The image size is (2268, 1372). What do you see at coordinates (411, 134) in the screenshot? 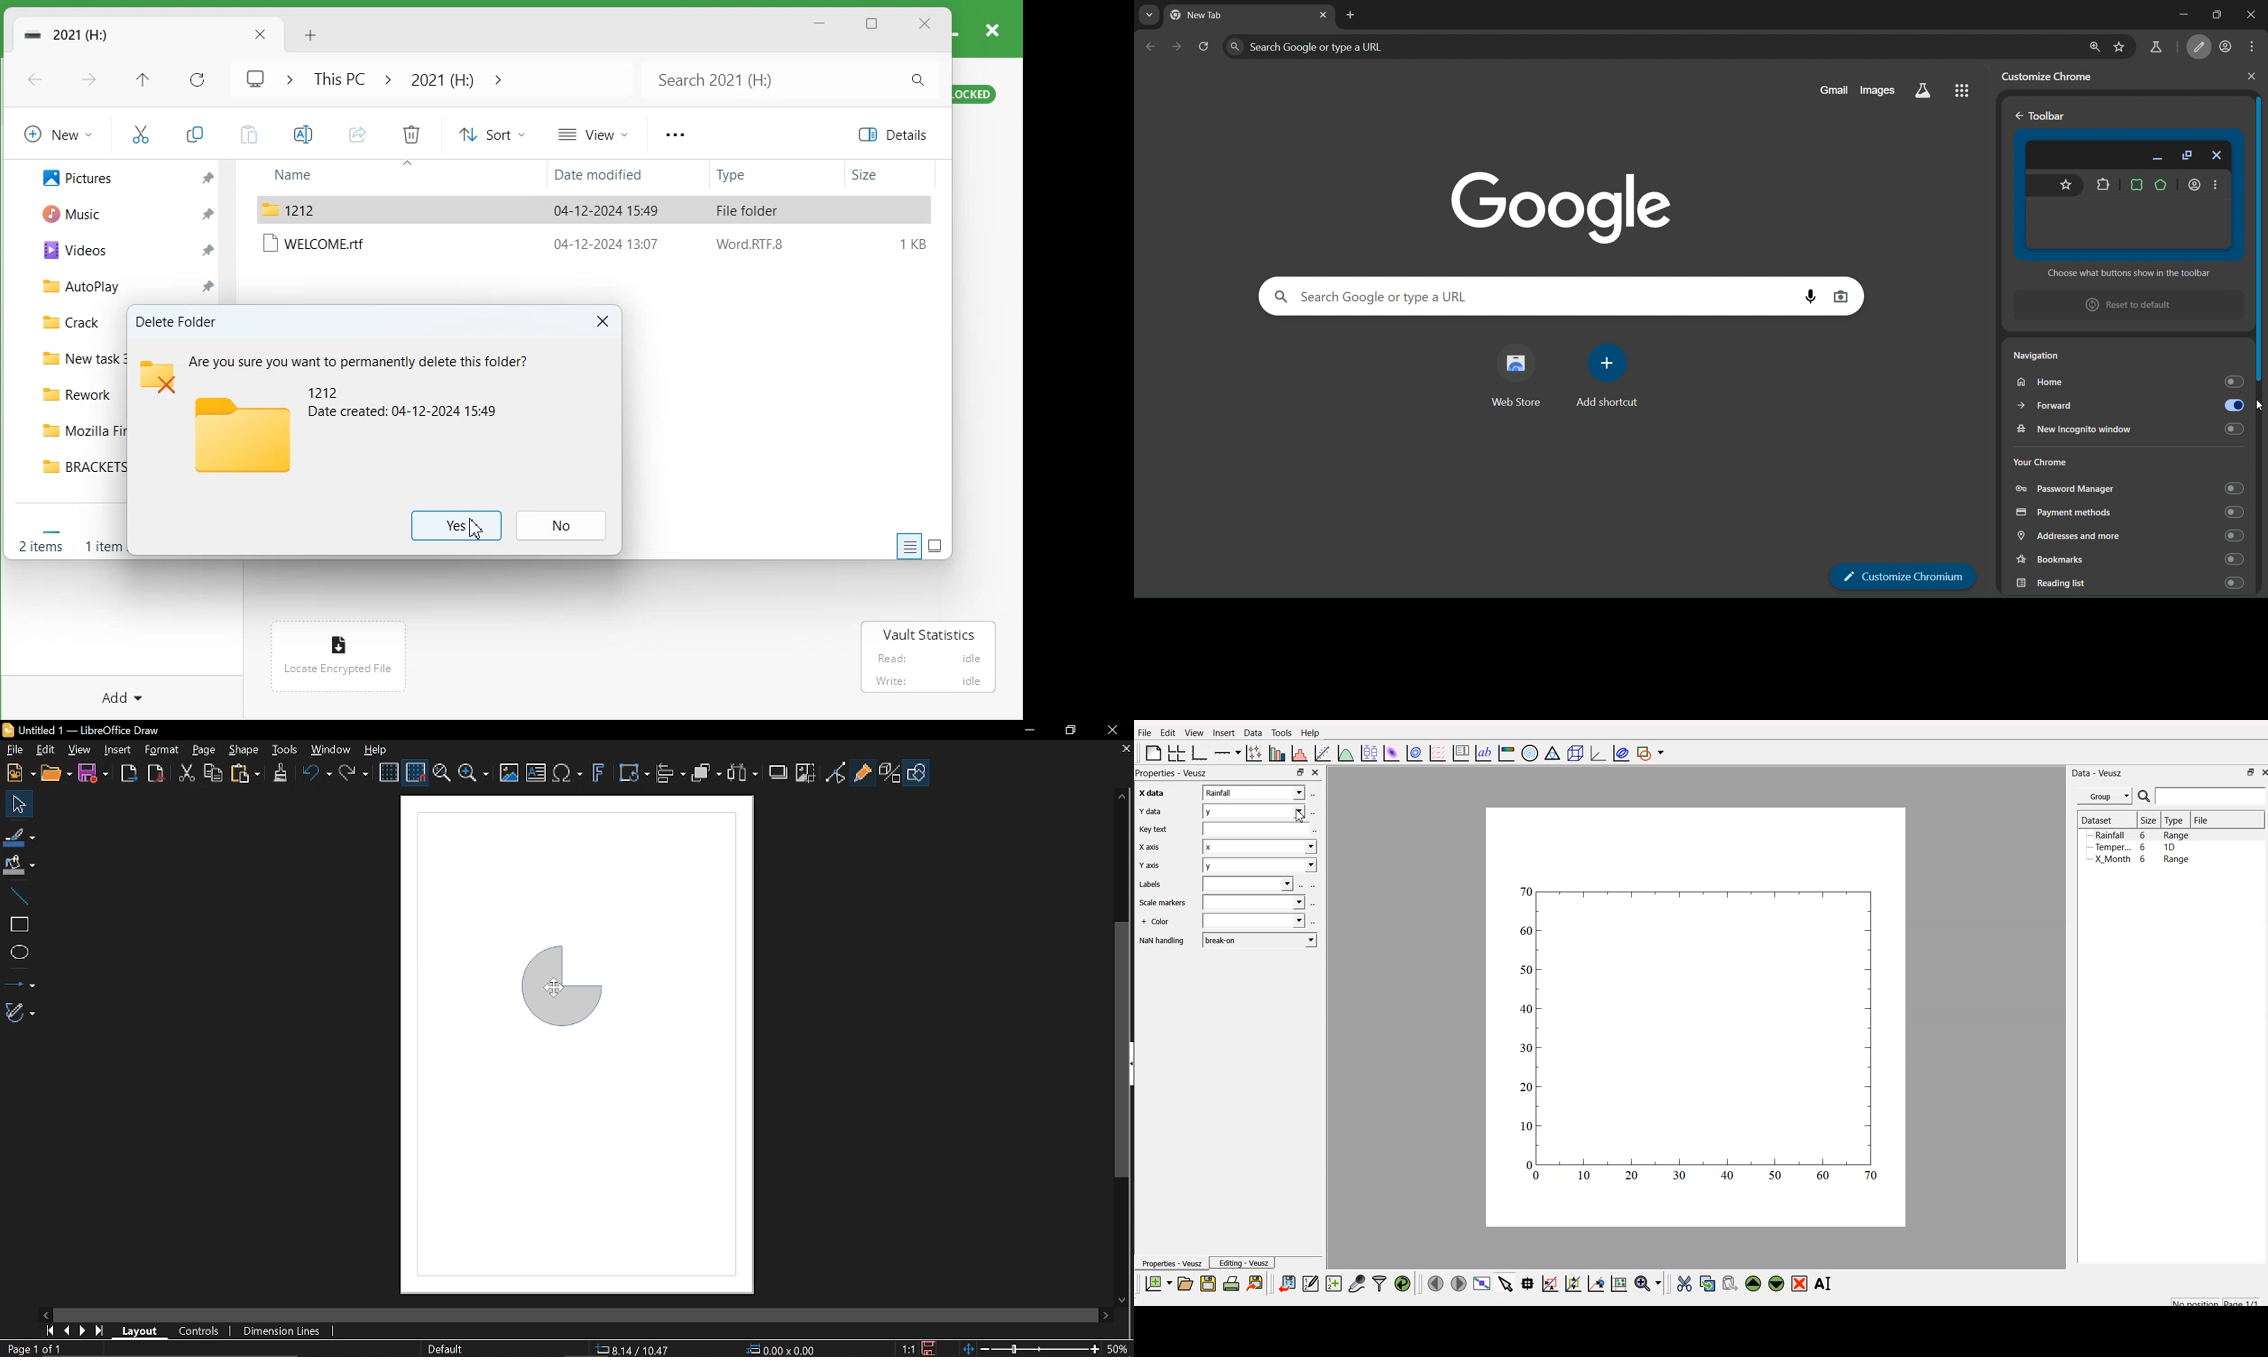
I see `Delete` at bounding box center [411, 134].